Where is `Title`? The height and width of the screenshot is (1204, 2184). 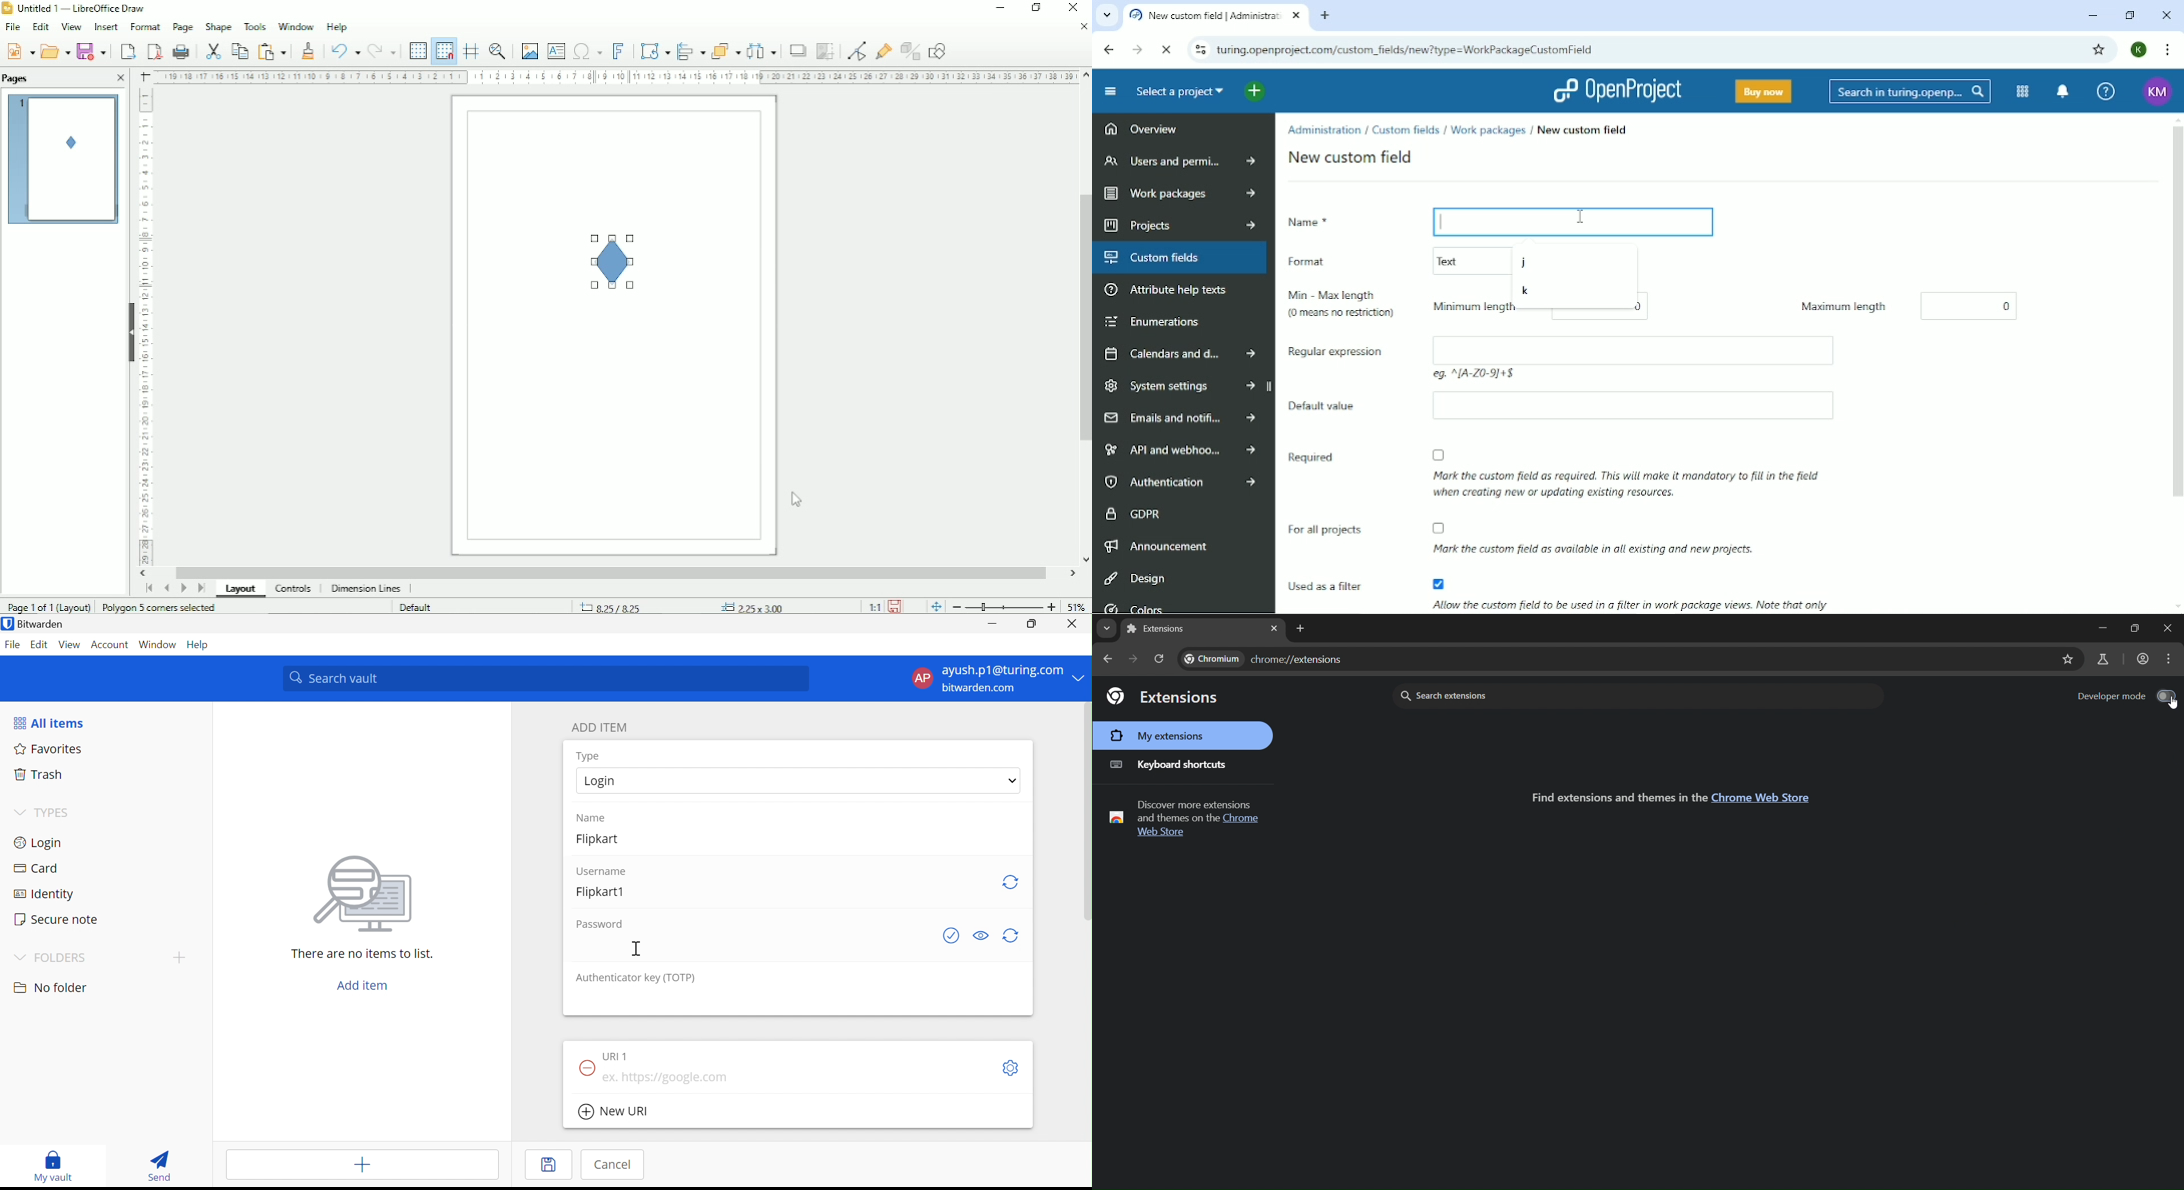 Title is located at coordinates (76, 9).